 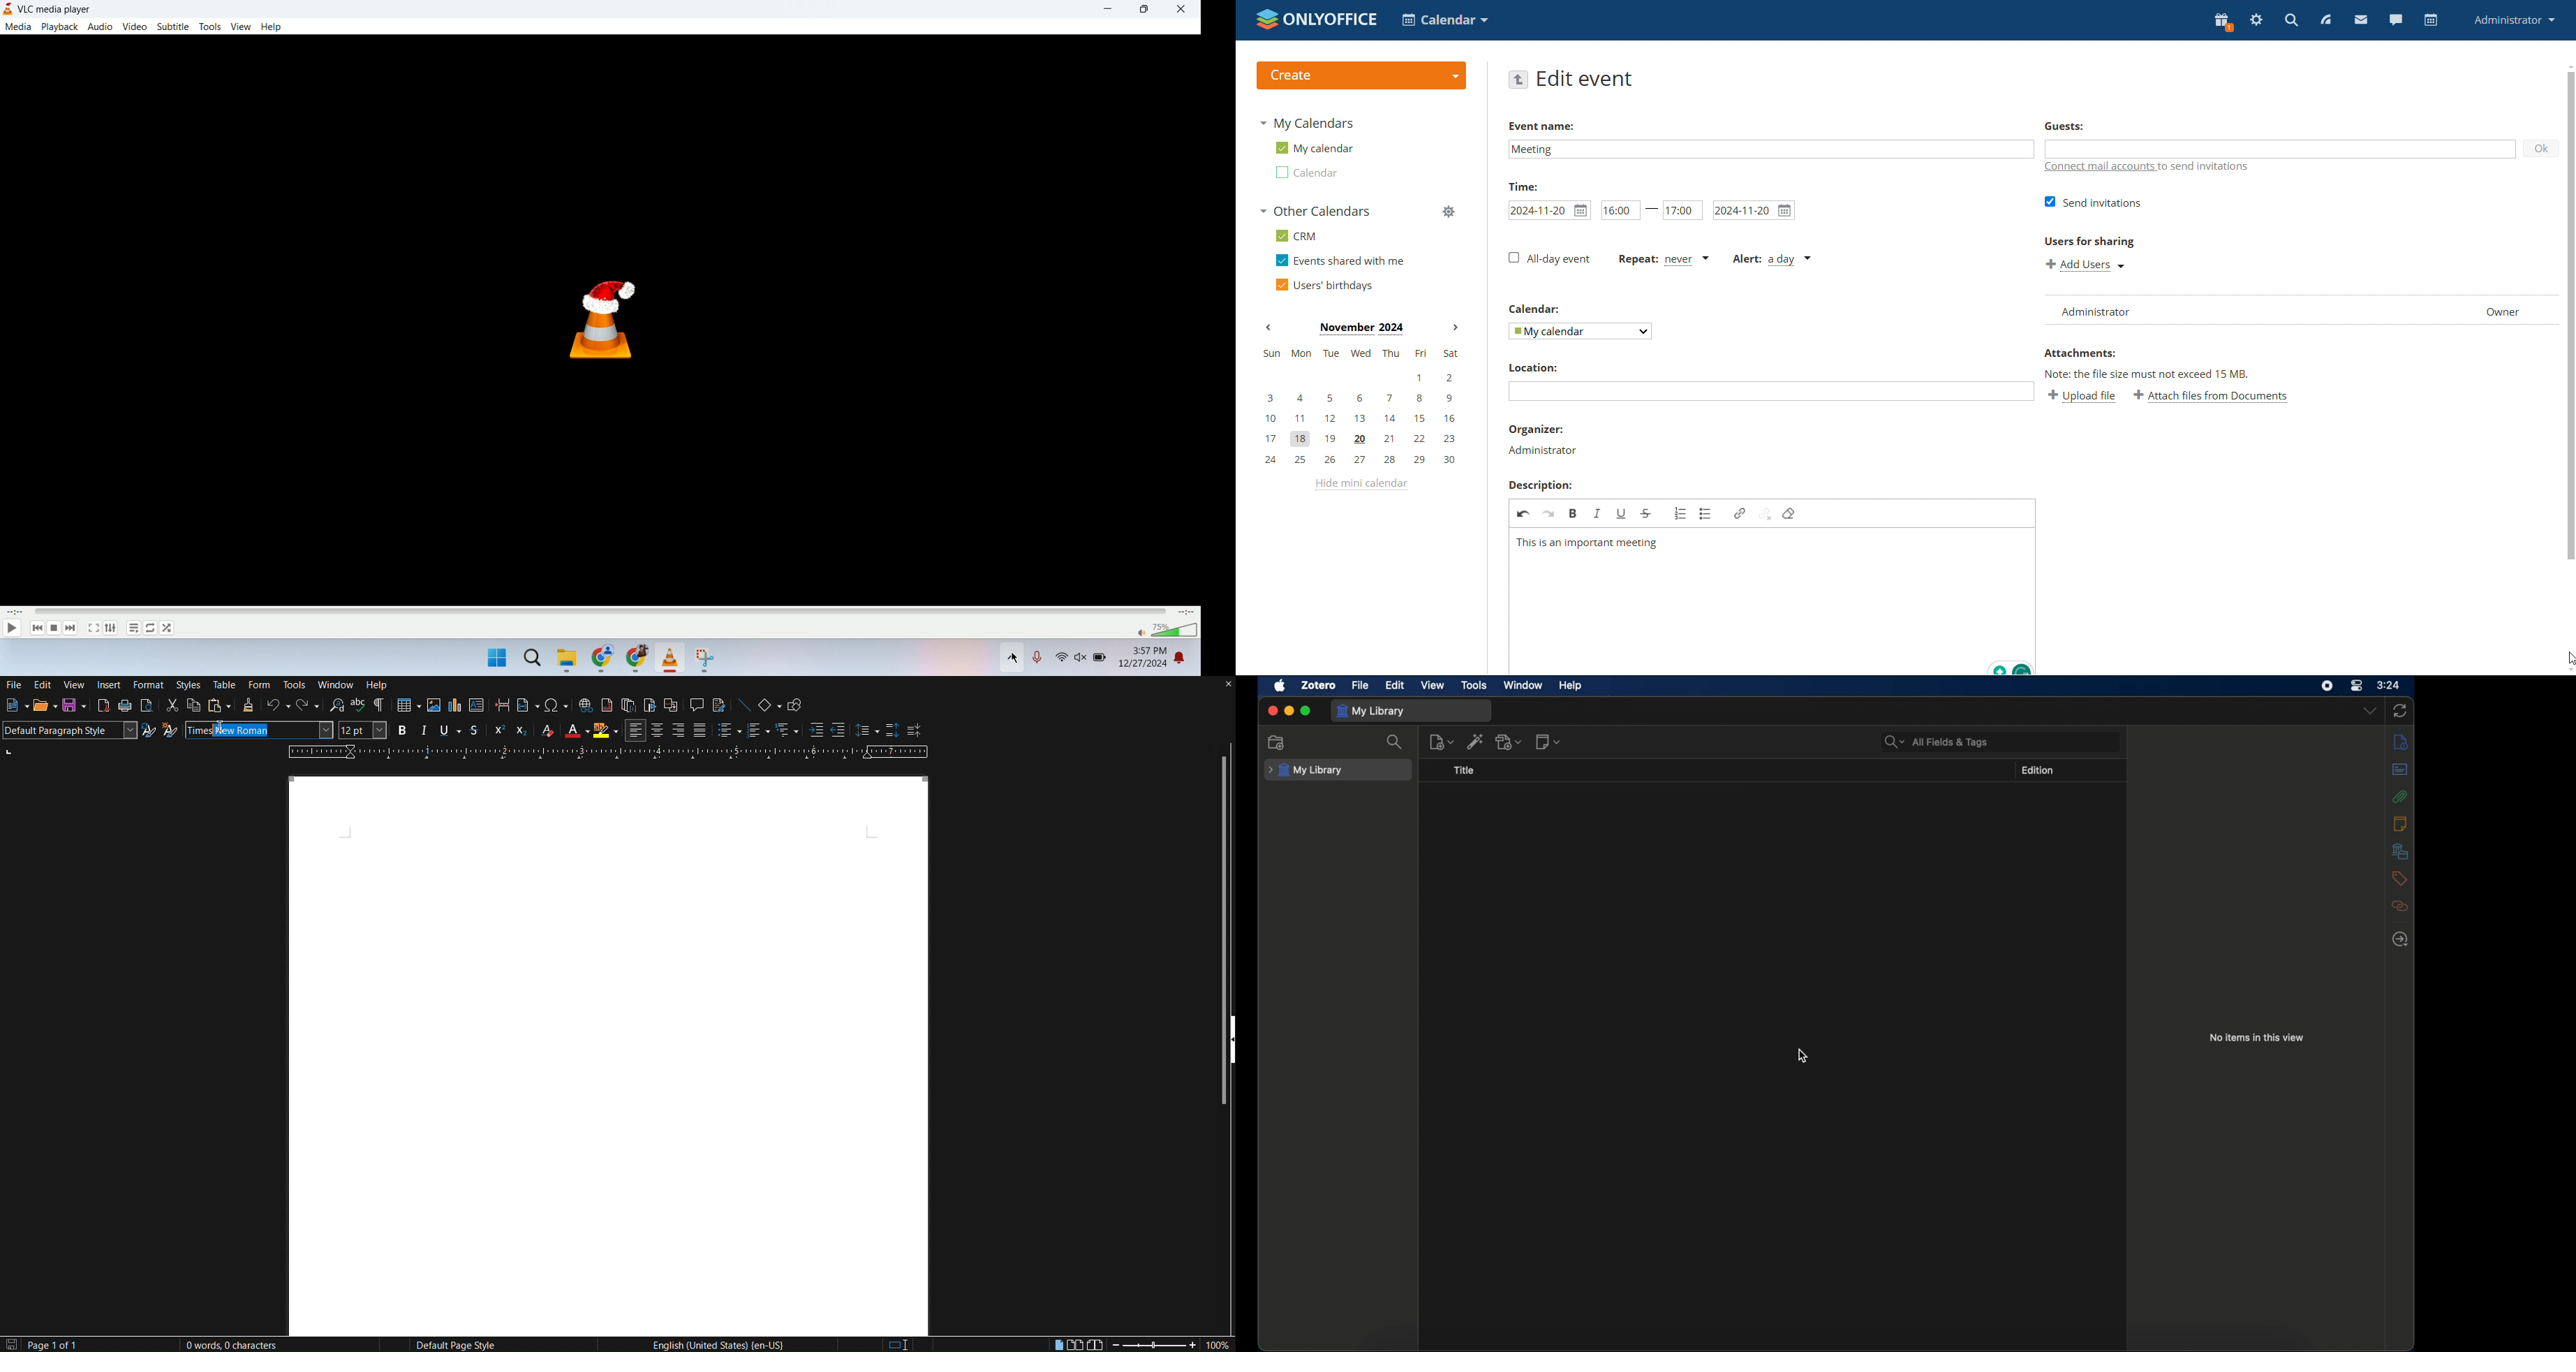 What do you see at coordinates (1534, 430) in the screenshot?
I see `organiser` at bounding box center [1534, 430].